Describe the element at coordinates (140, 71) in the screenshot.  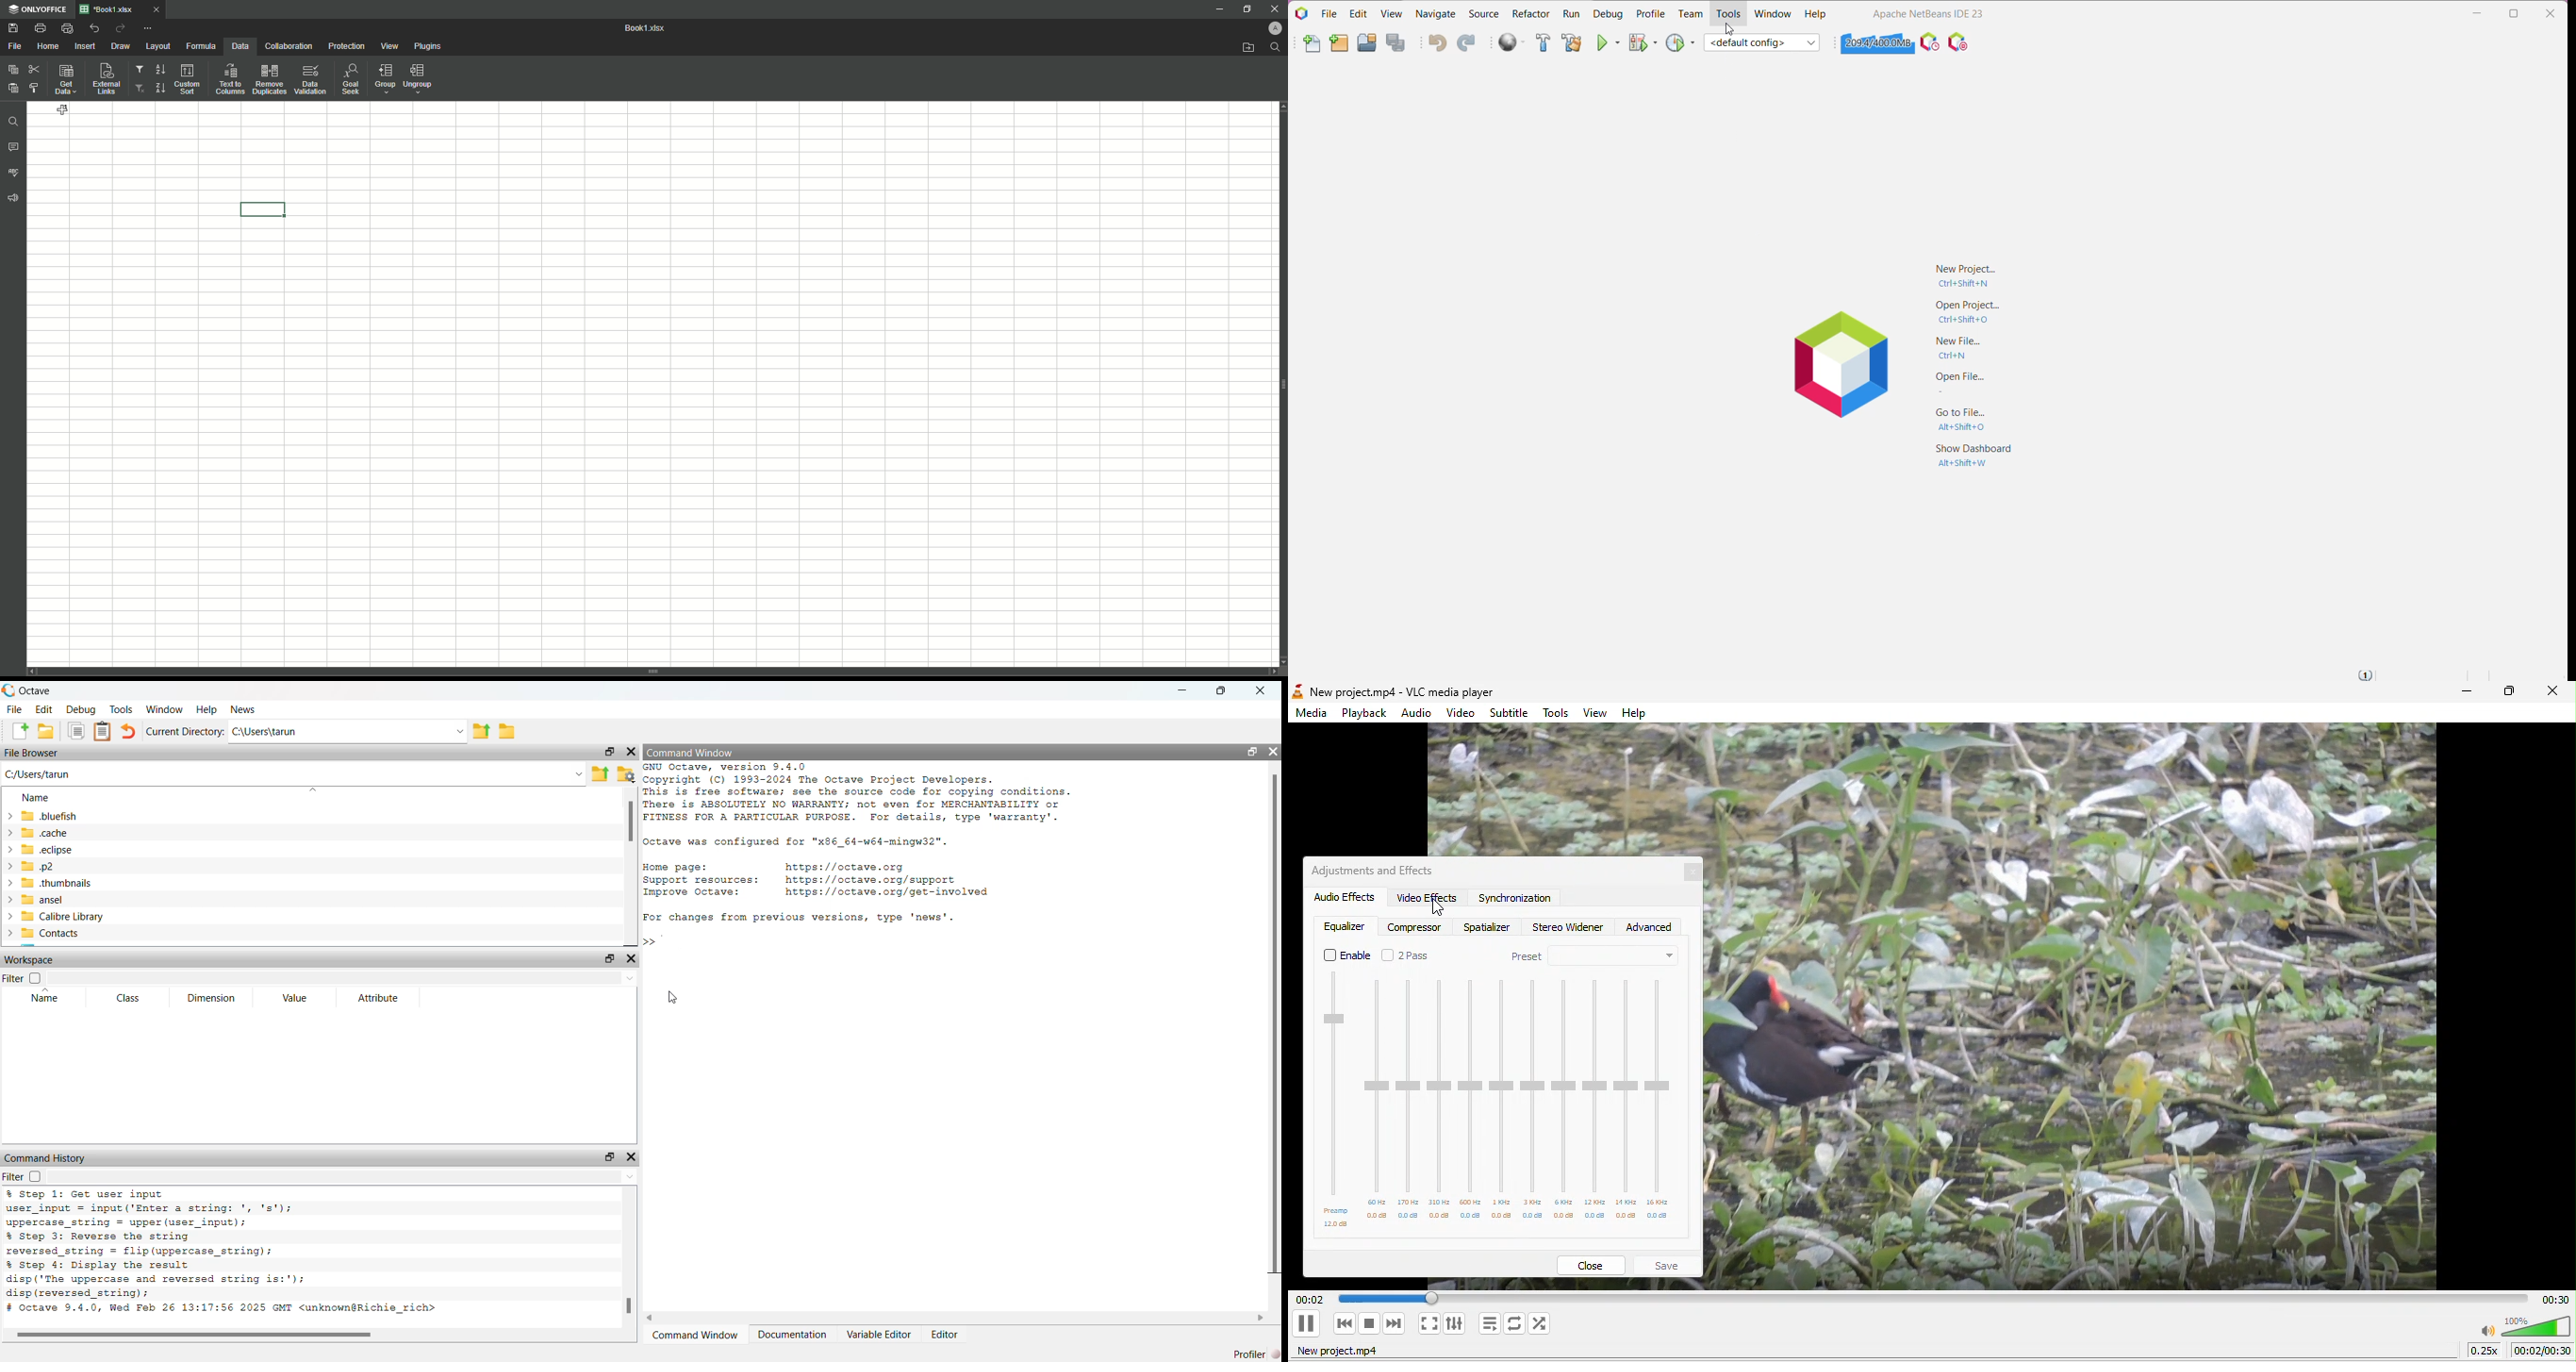
I see `Filter` at that location.